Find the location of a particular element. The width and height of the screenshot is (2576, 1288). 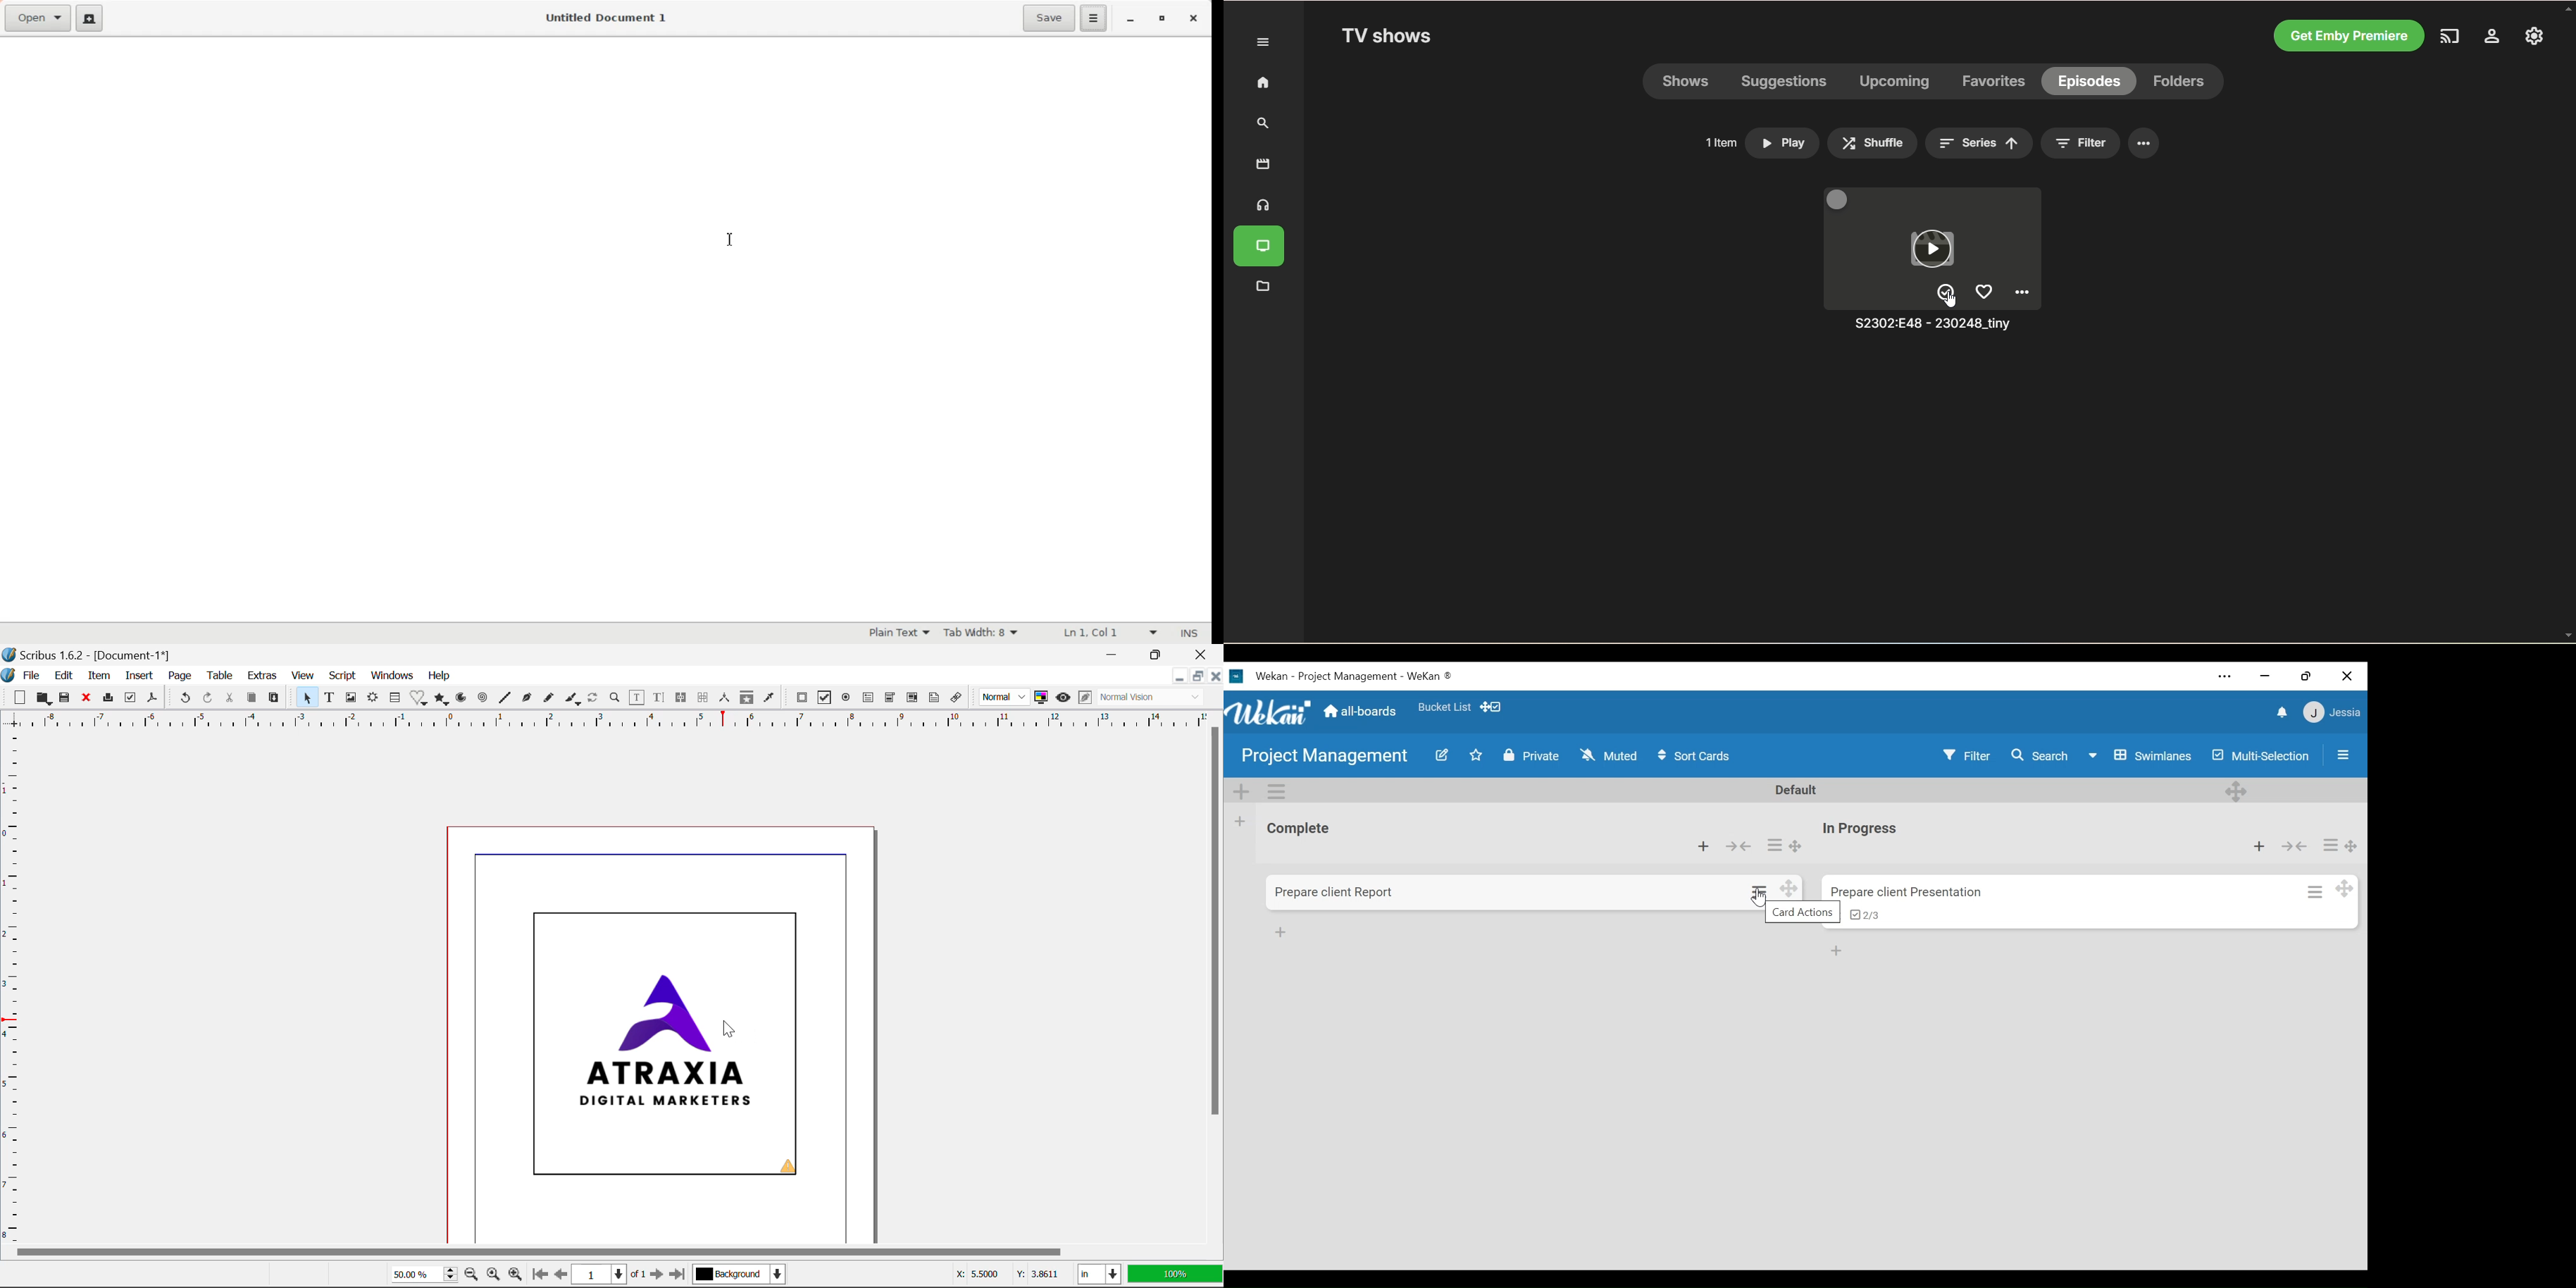

Unlink Text Frames is located at coordinates (704, 697).